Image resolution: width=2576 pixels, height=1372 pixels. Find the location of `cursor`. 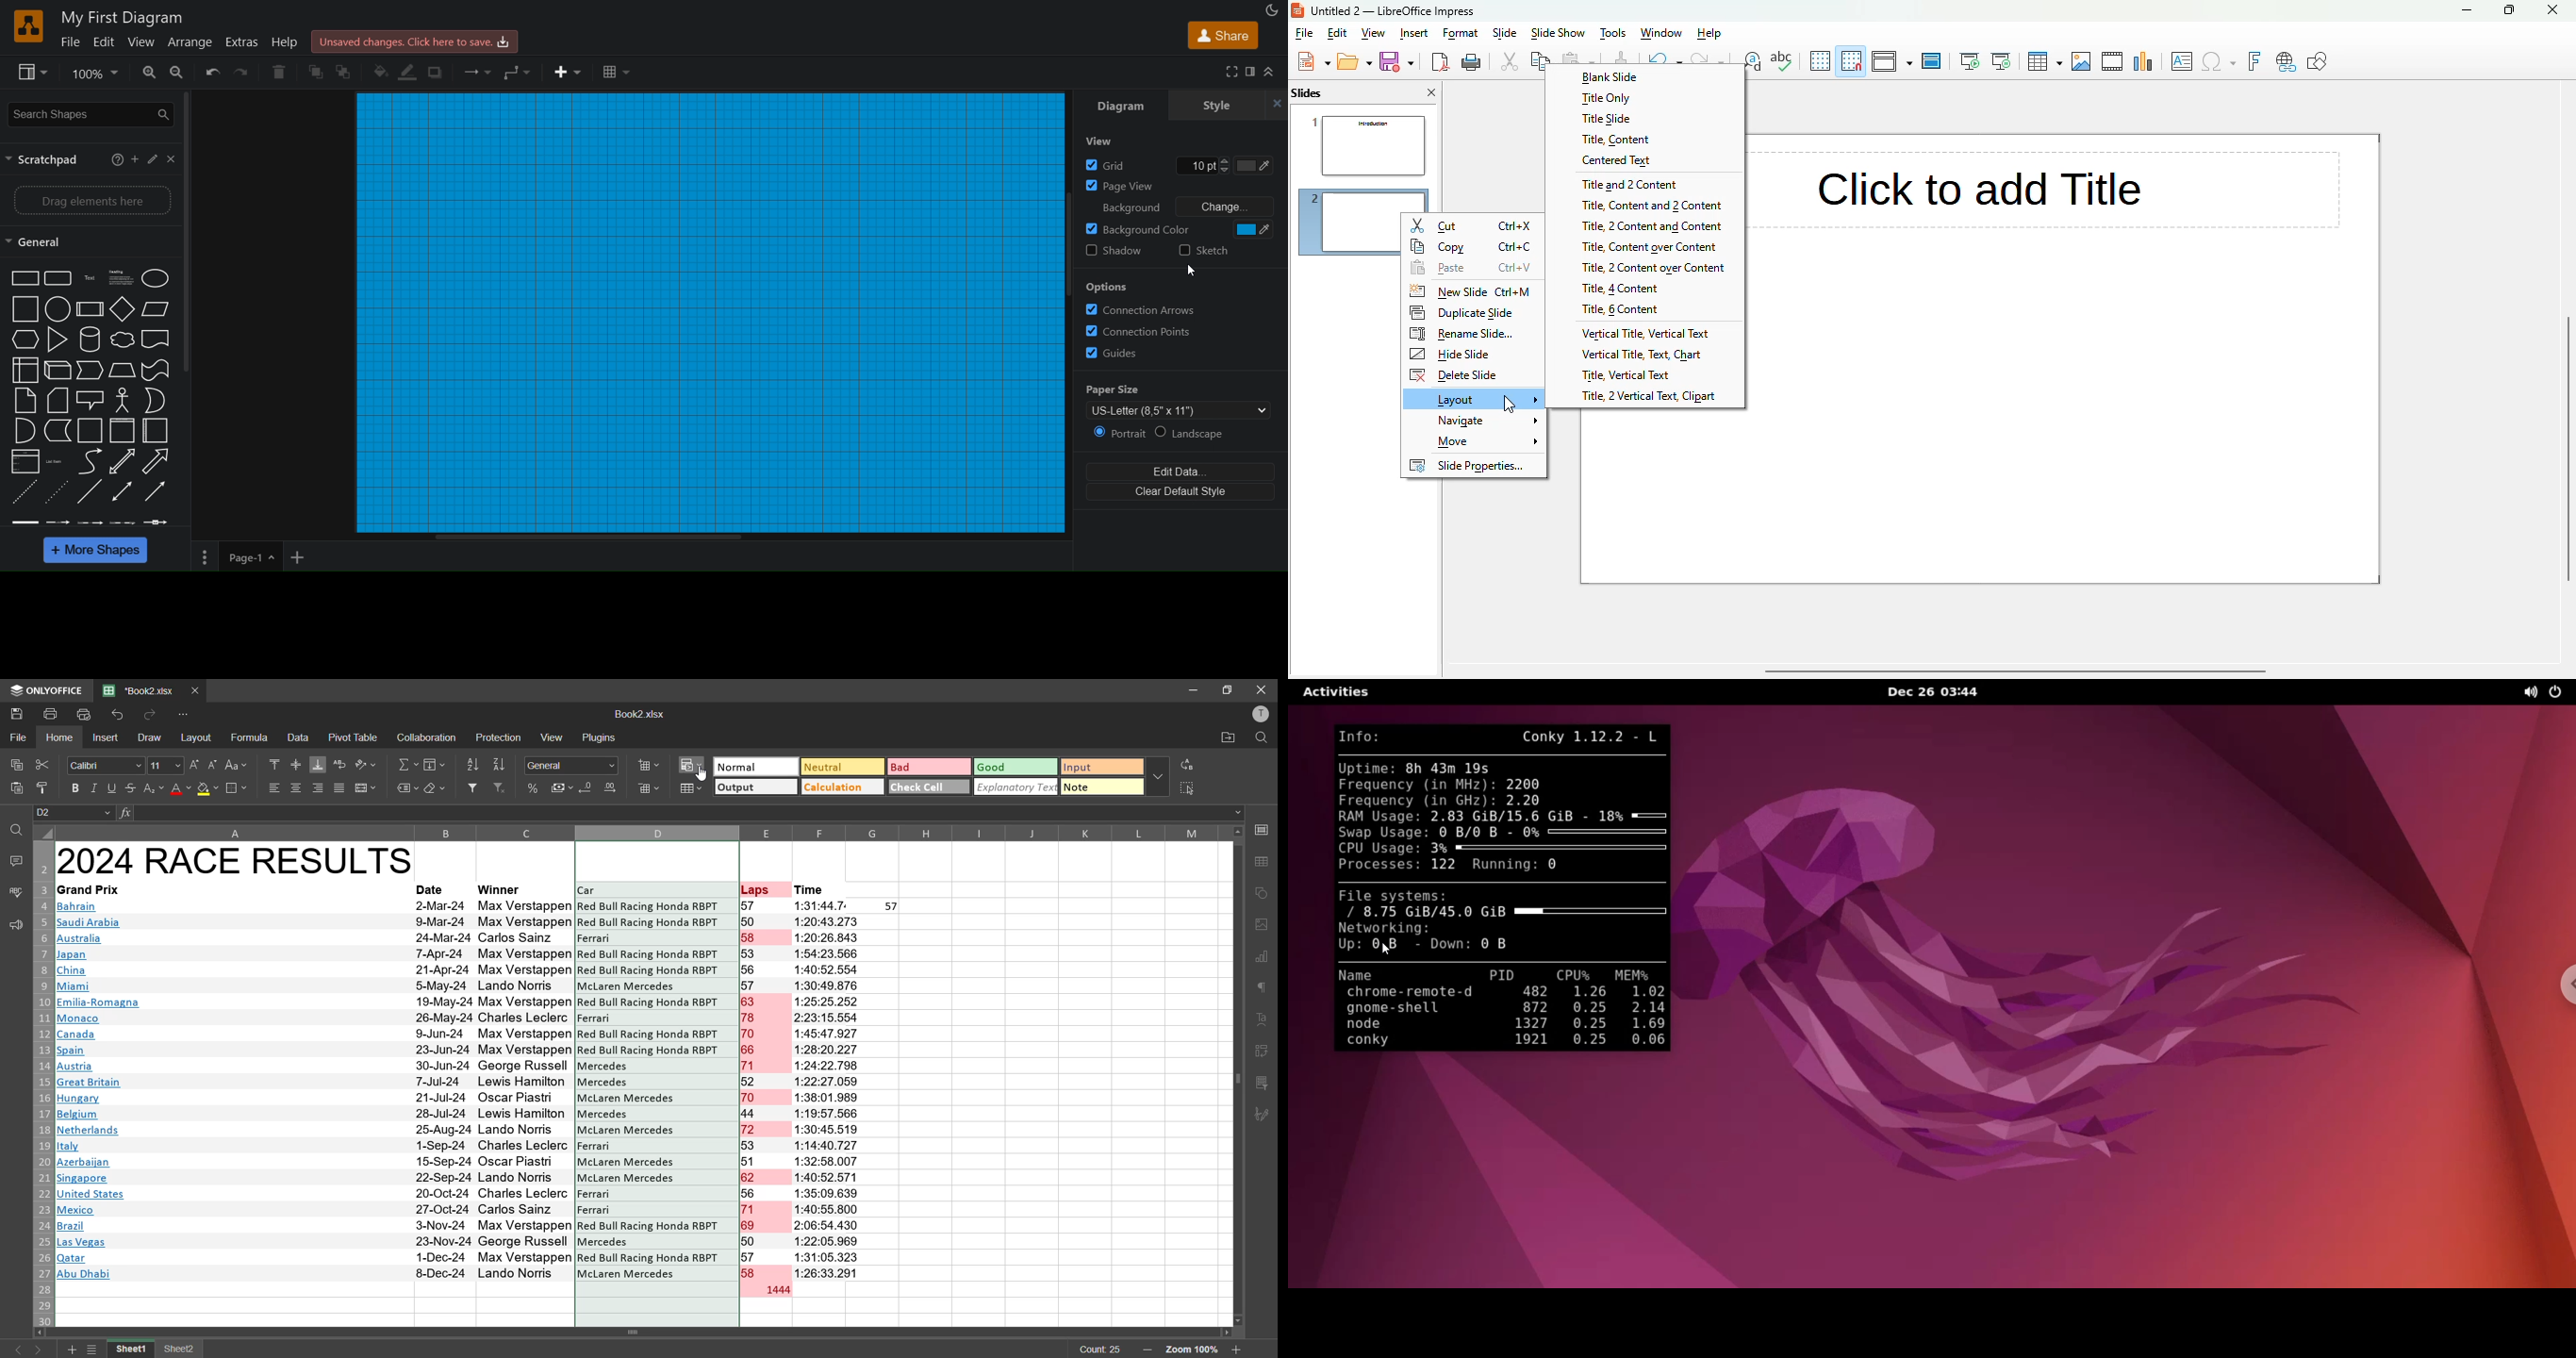

cursor is located at coordinates (1510, 405).